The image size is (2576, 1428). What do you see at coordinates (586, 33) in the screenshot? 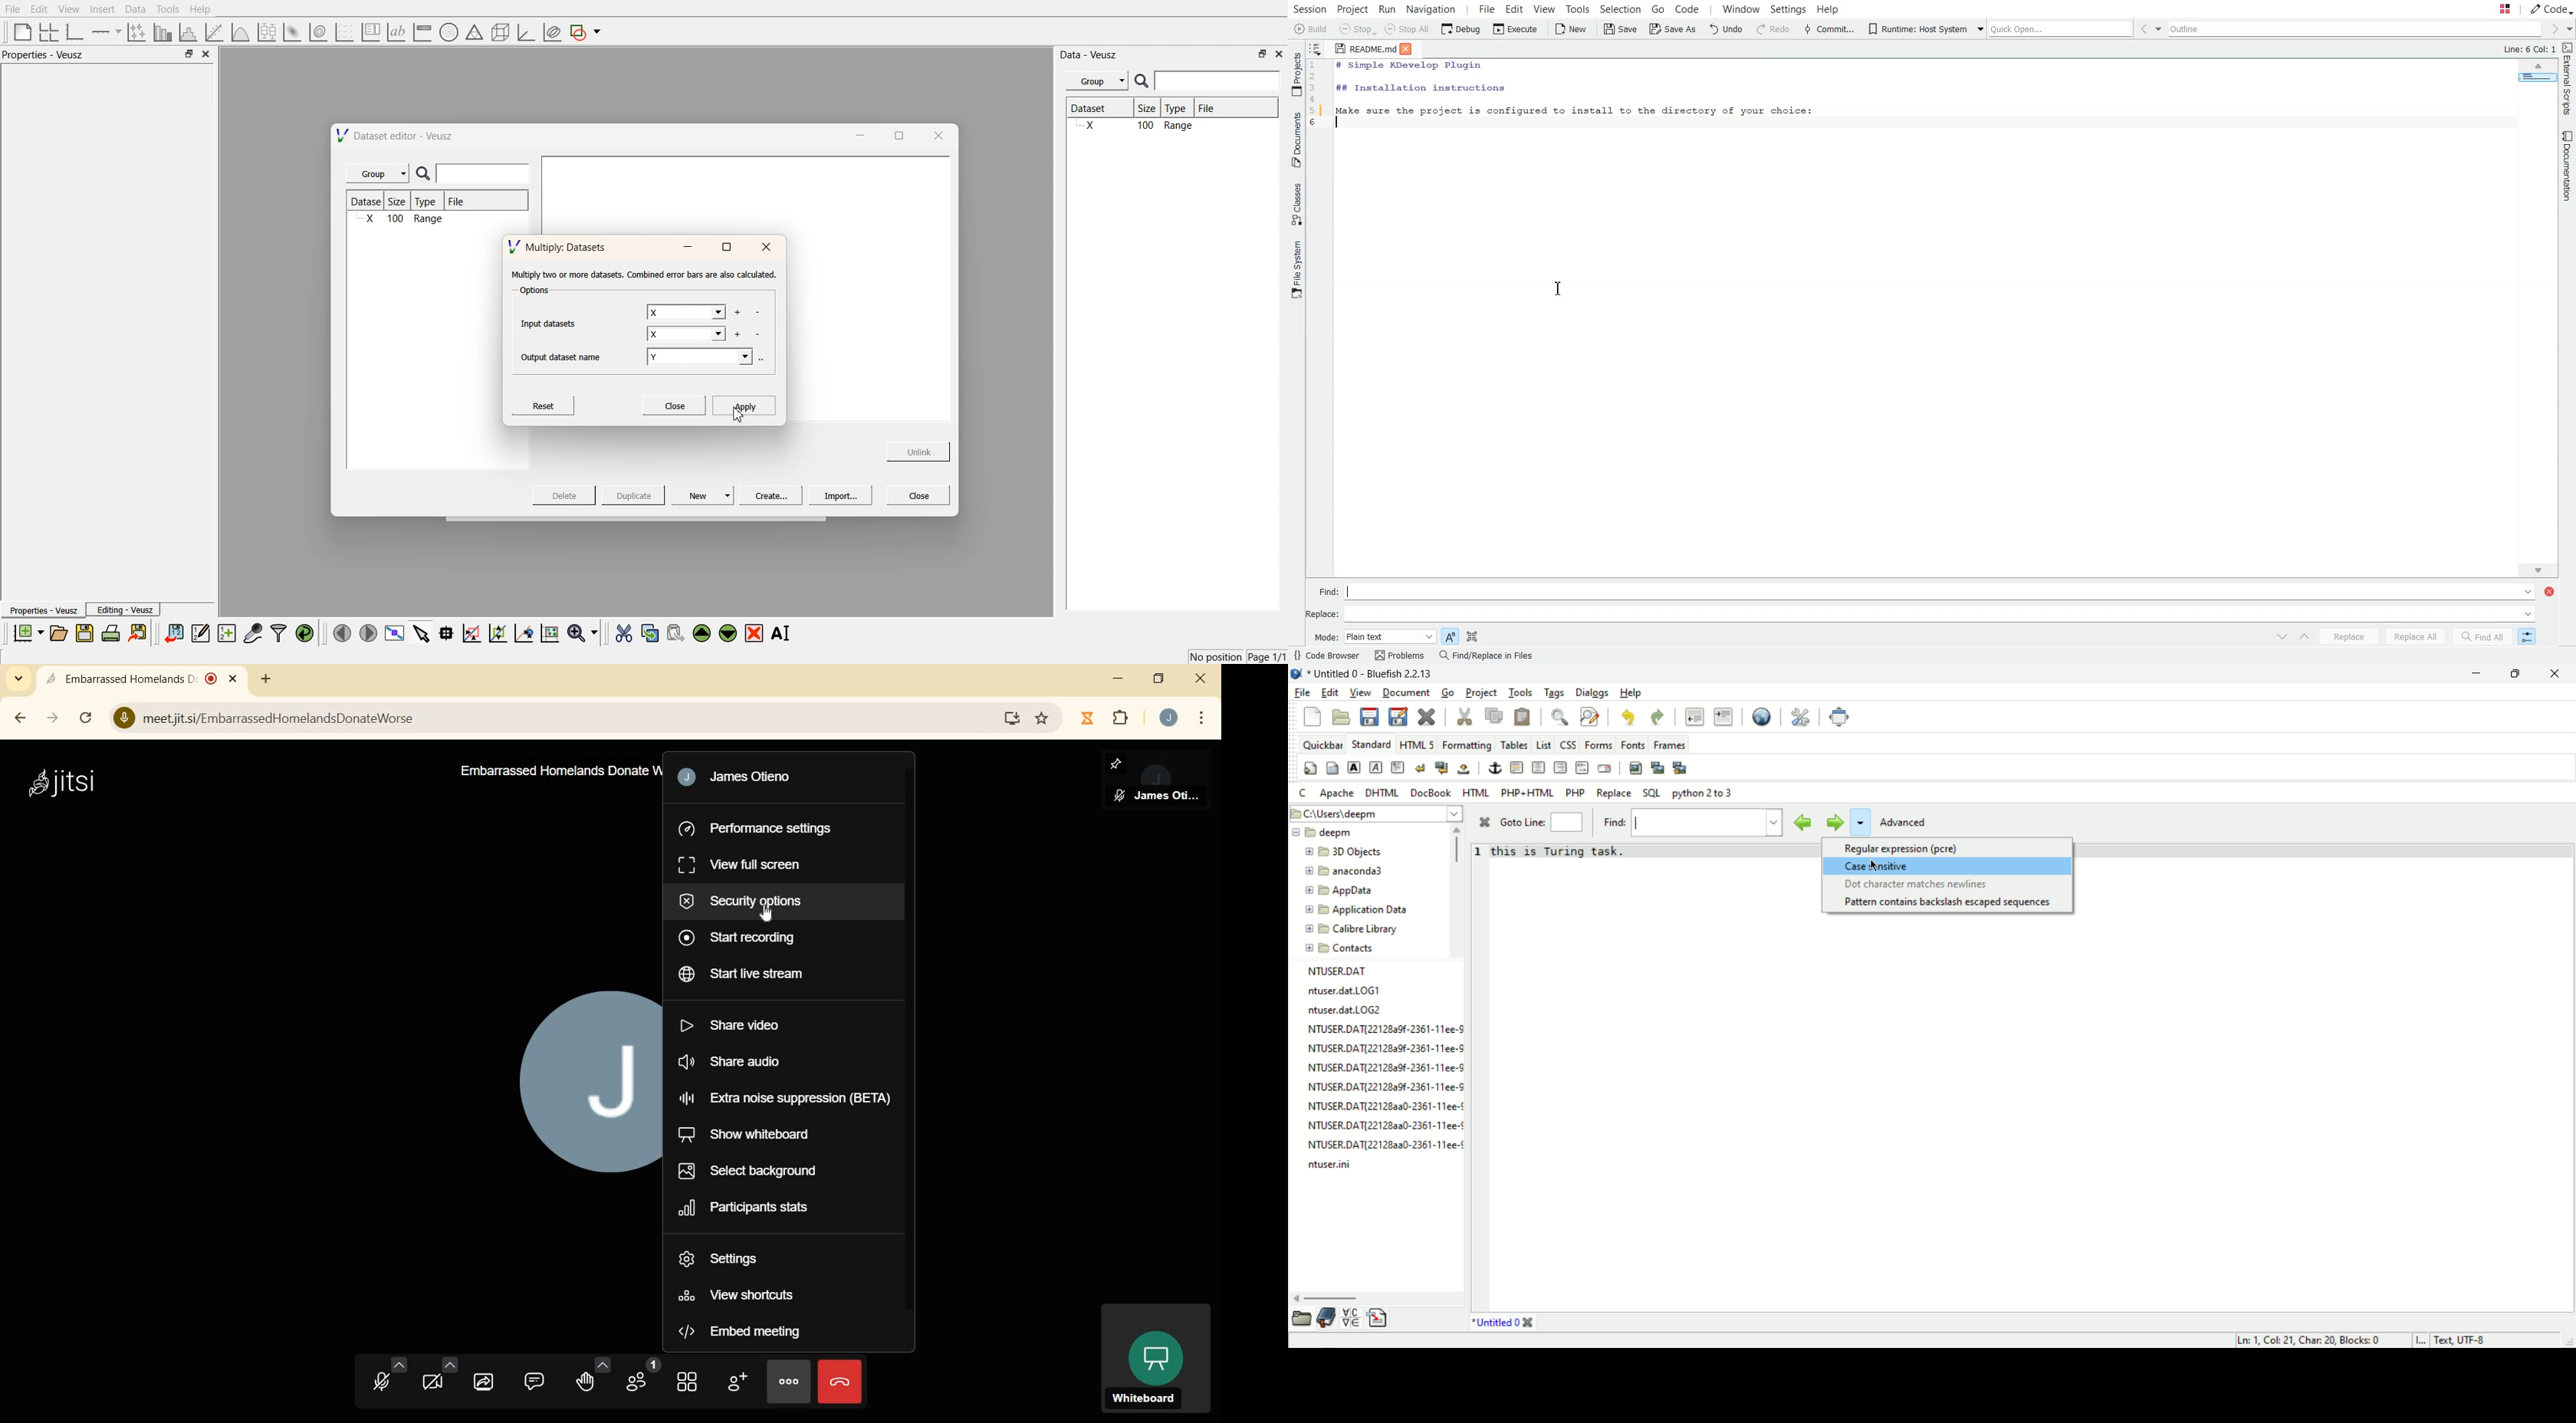
I see `add a shape` at bounding box center [586, 33].